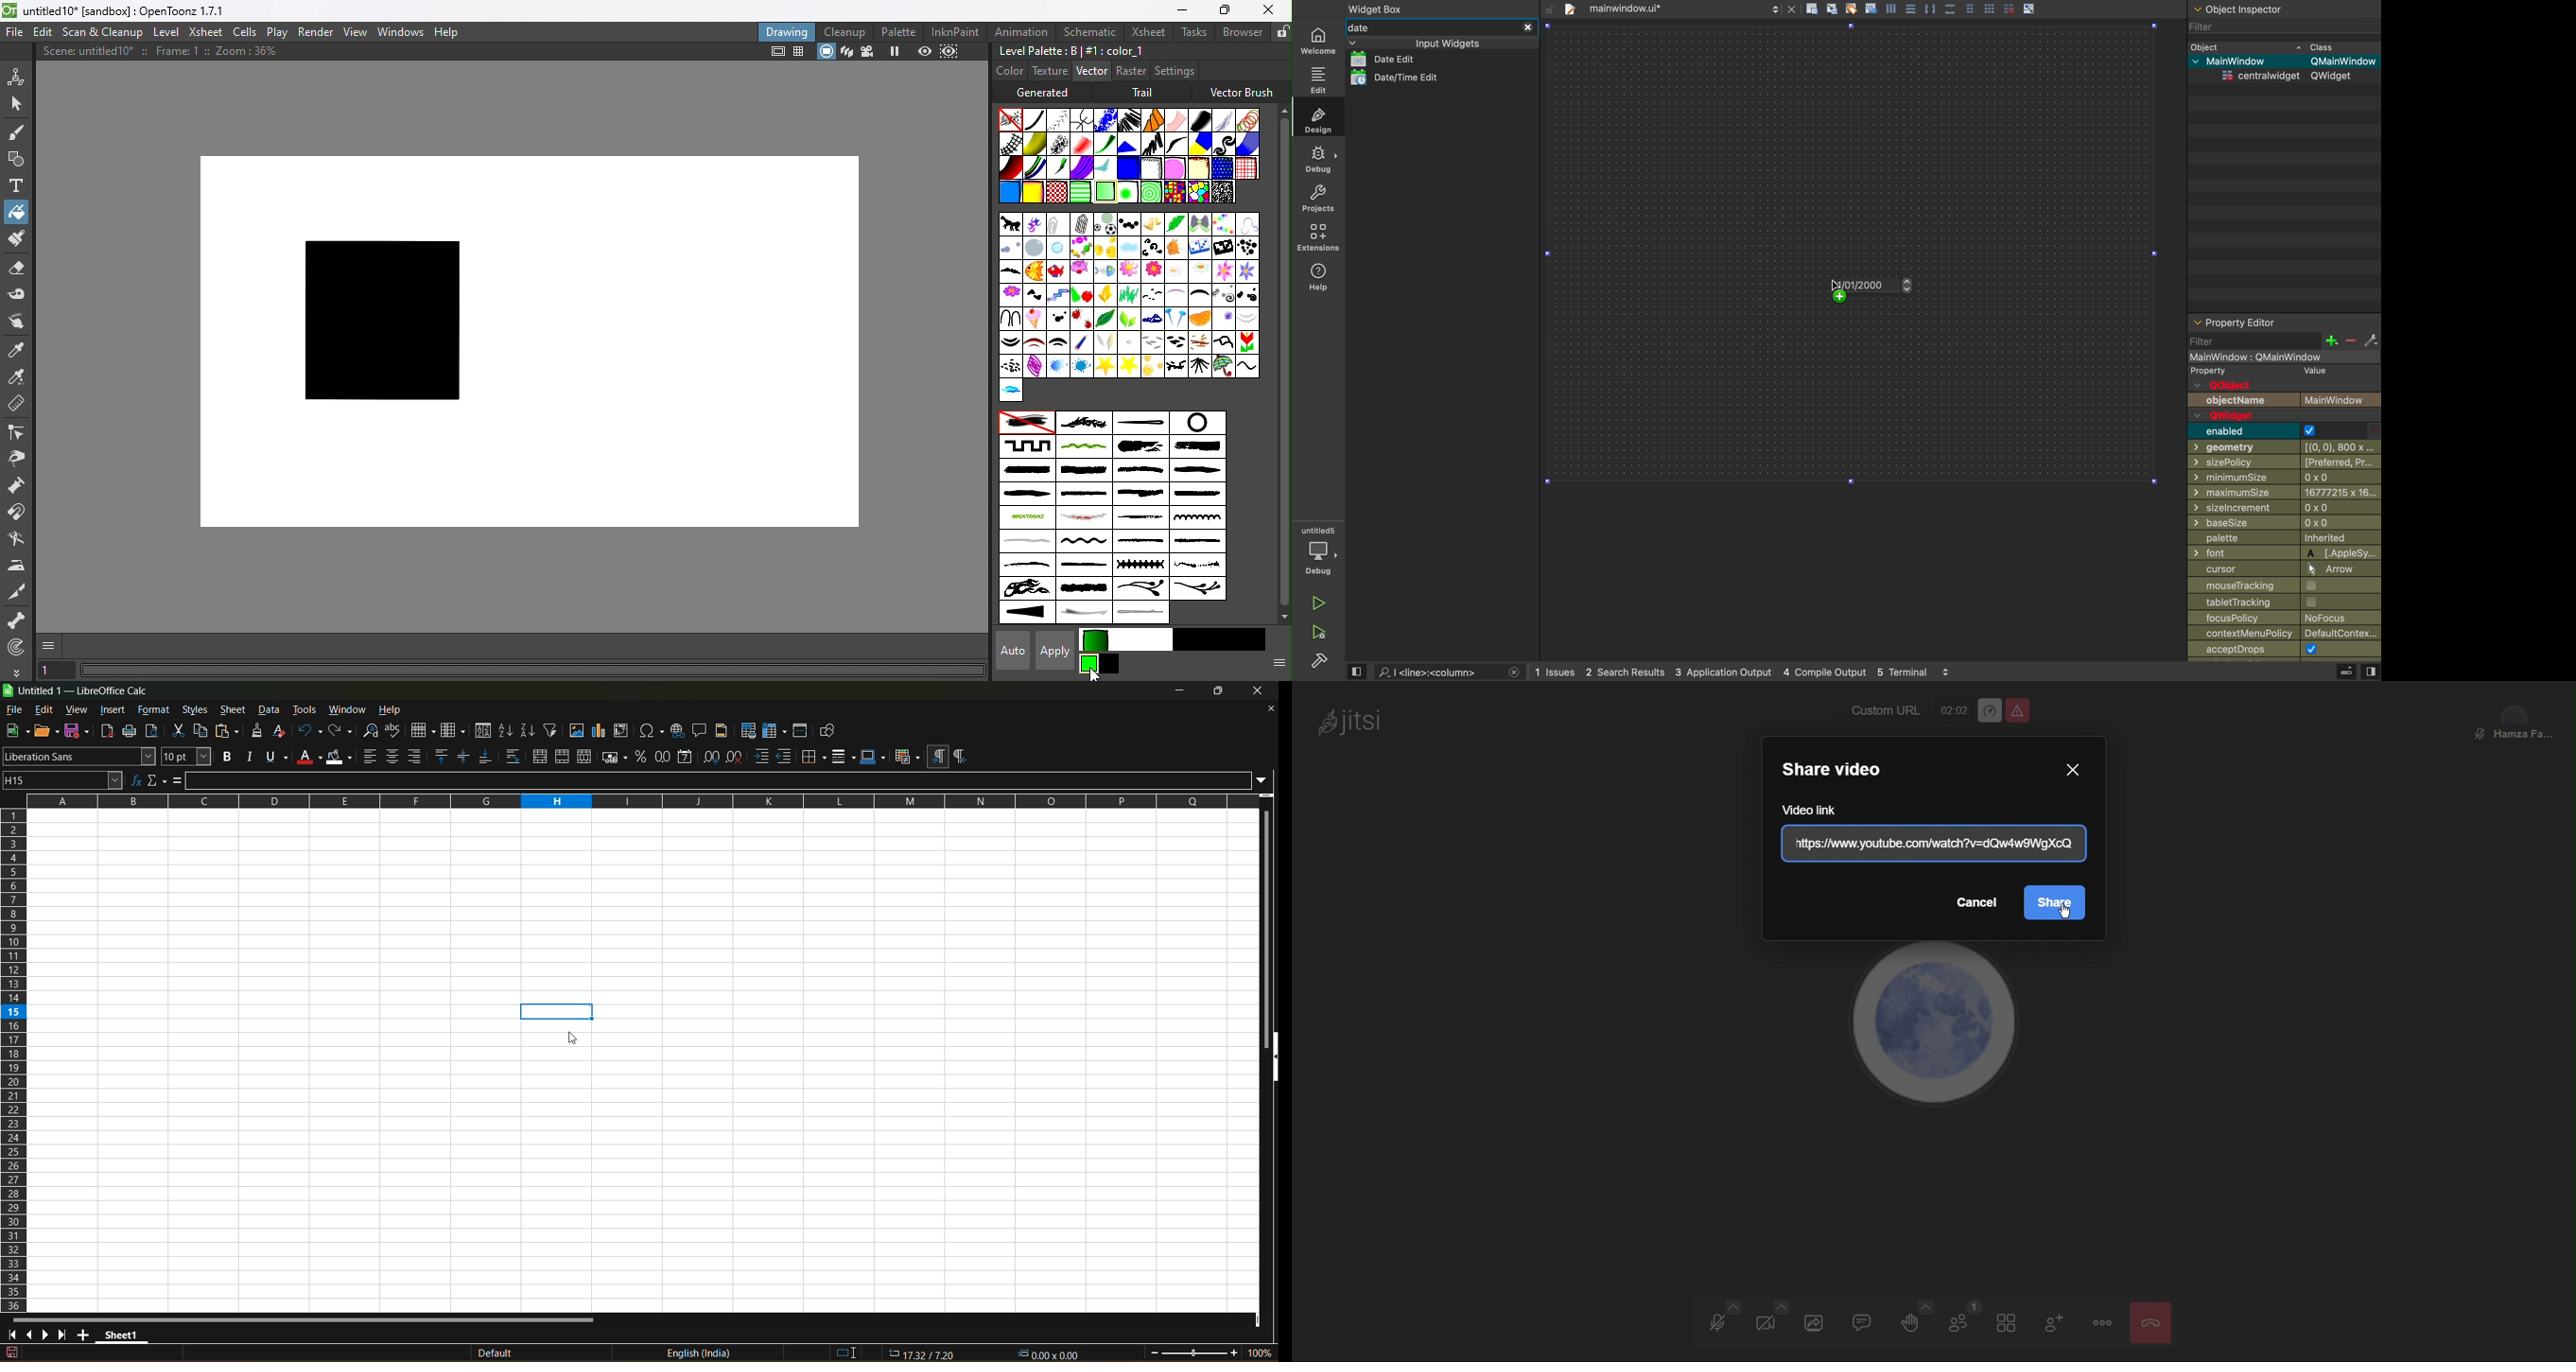 The image size is (2576, 1372). I want to click on close, so click(1791, 8).